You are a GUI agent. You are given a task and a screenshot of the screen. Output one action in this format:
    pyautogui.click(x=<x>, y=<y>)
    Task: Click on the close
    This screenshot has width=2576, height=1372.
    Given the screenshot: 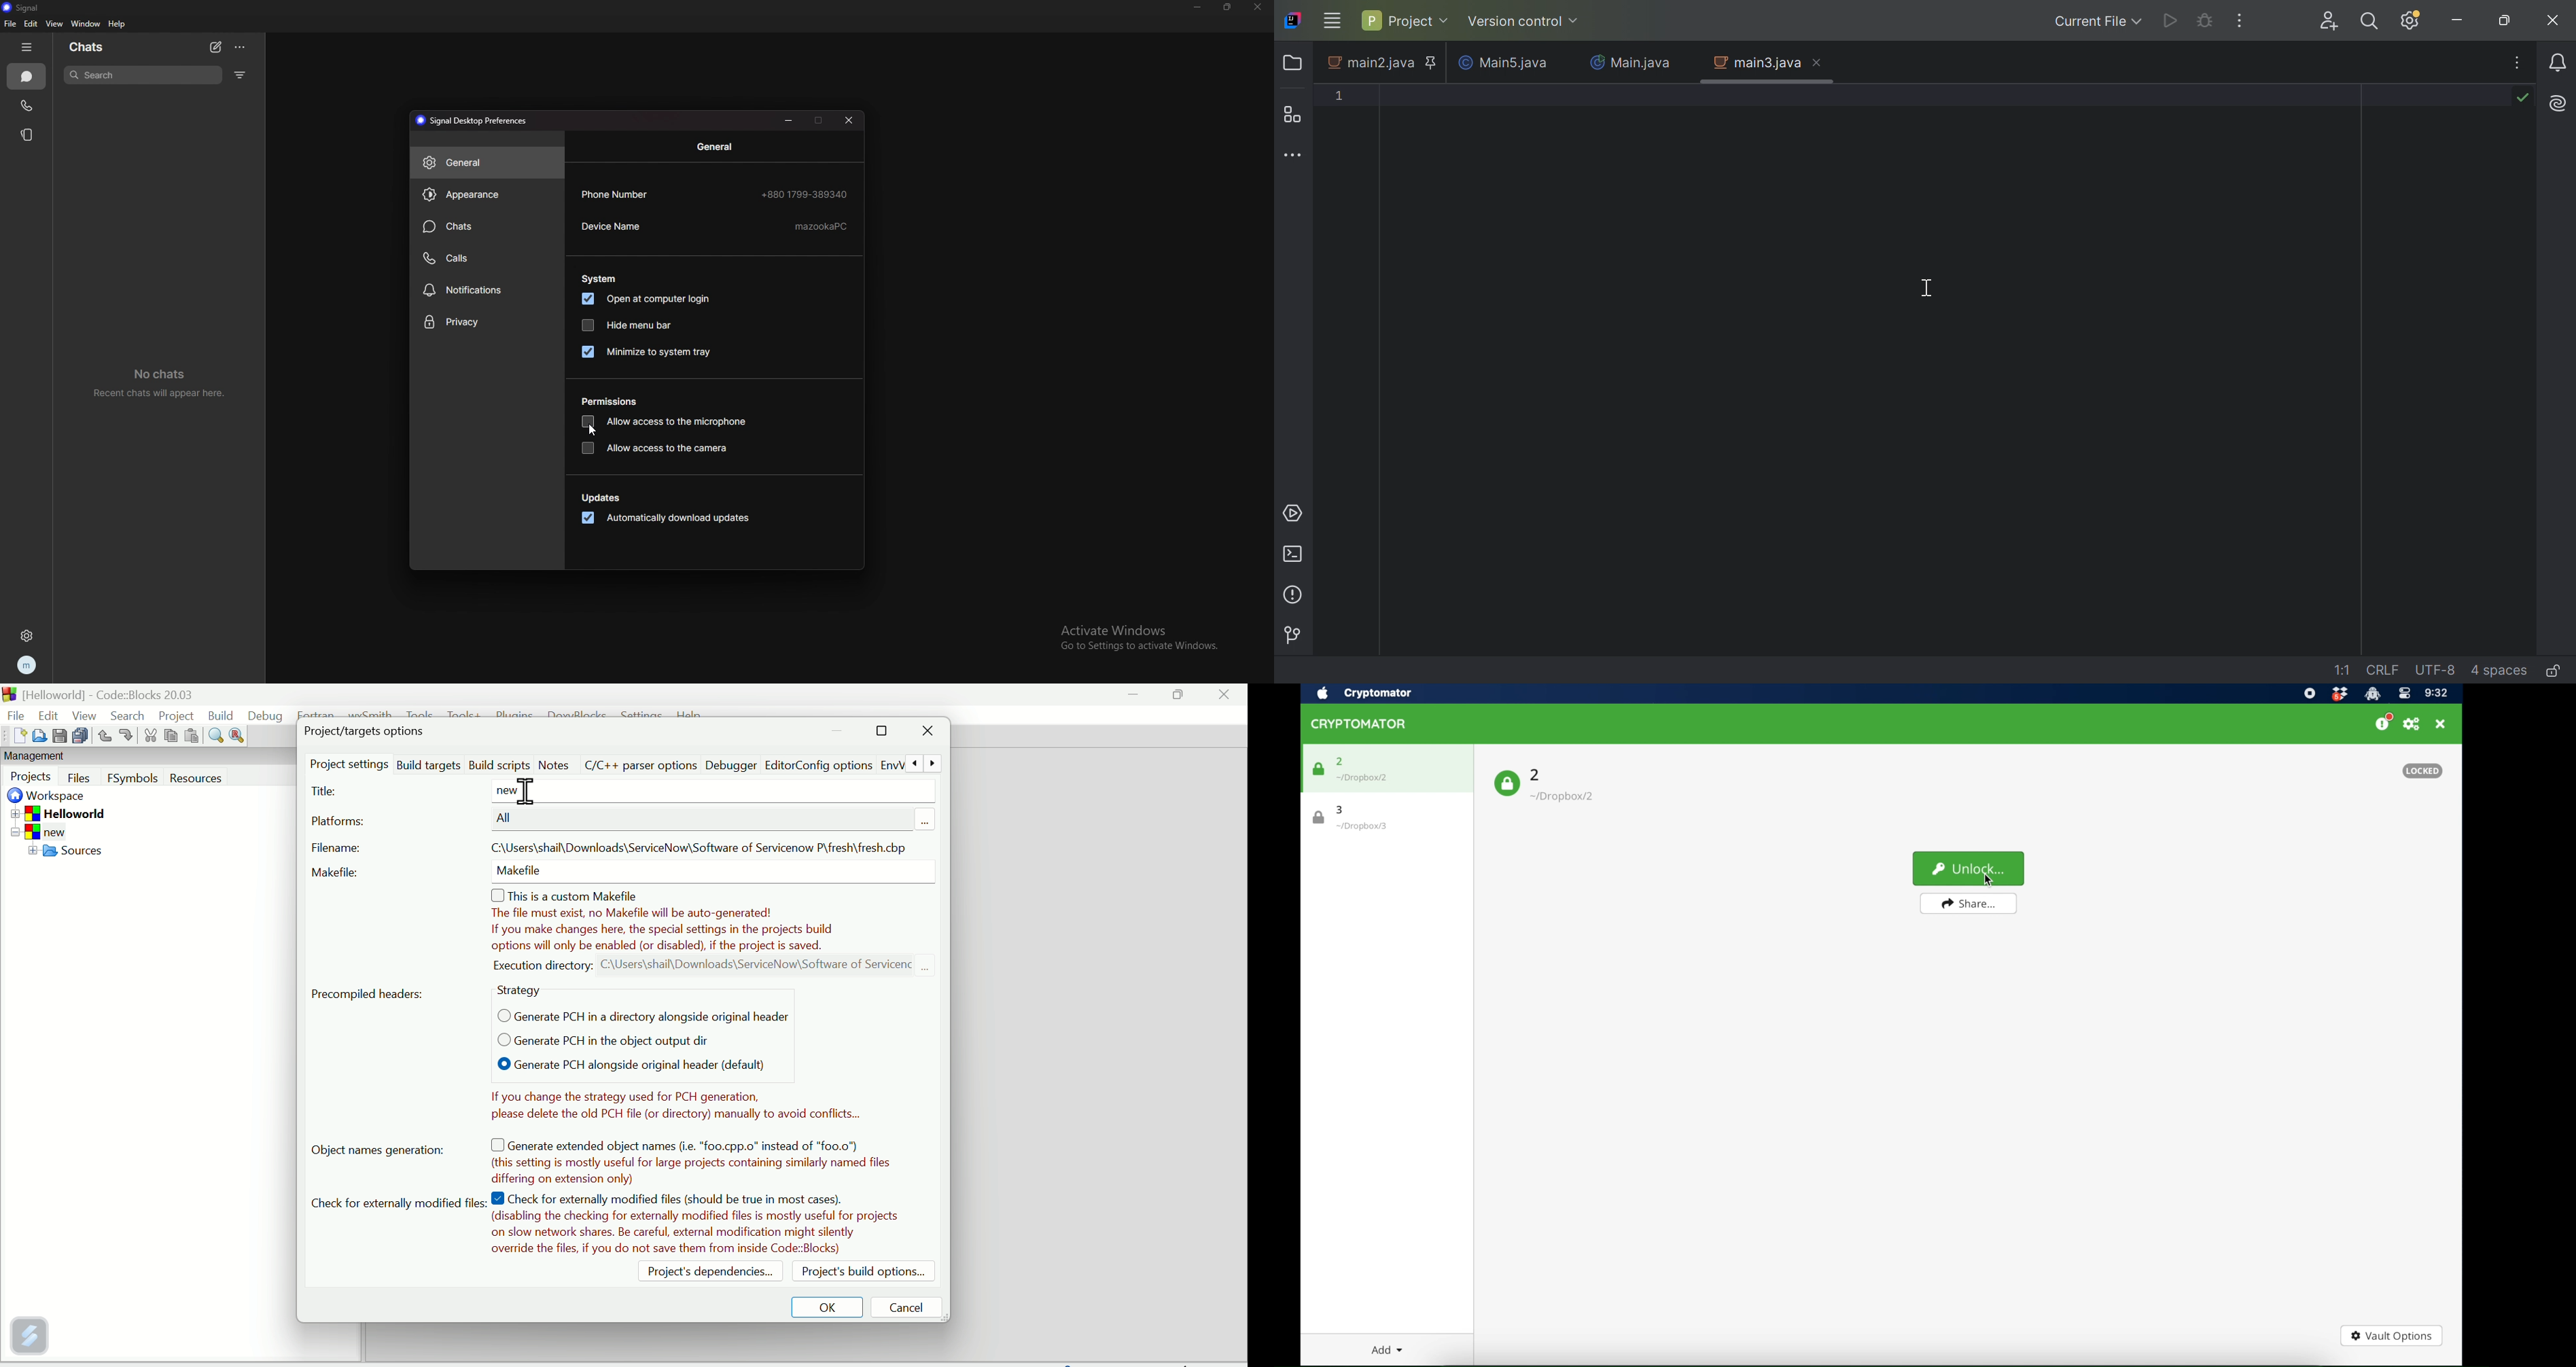 What is the action you would take?
    pyautogui.click(x=848, y=121)
    